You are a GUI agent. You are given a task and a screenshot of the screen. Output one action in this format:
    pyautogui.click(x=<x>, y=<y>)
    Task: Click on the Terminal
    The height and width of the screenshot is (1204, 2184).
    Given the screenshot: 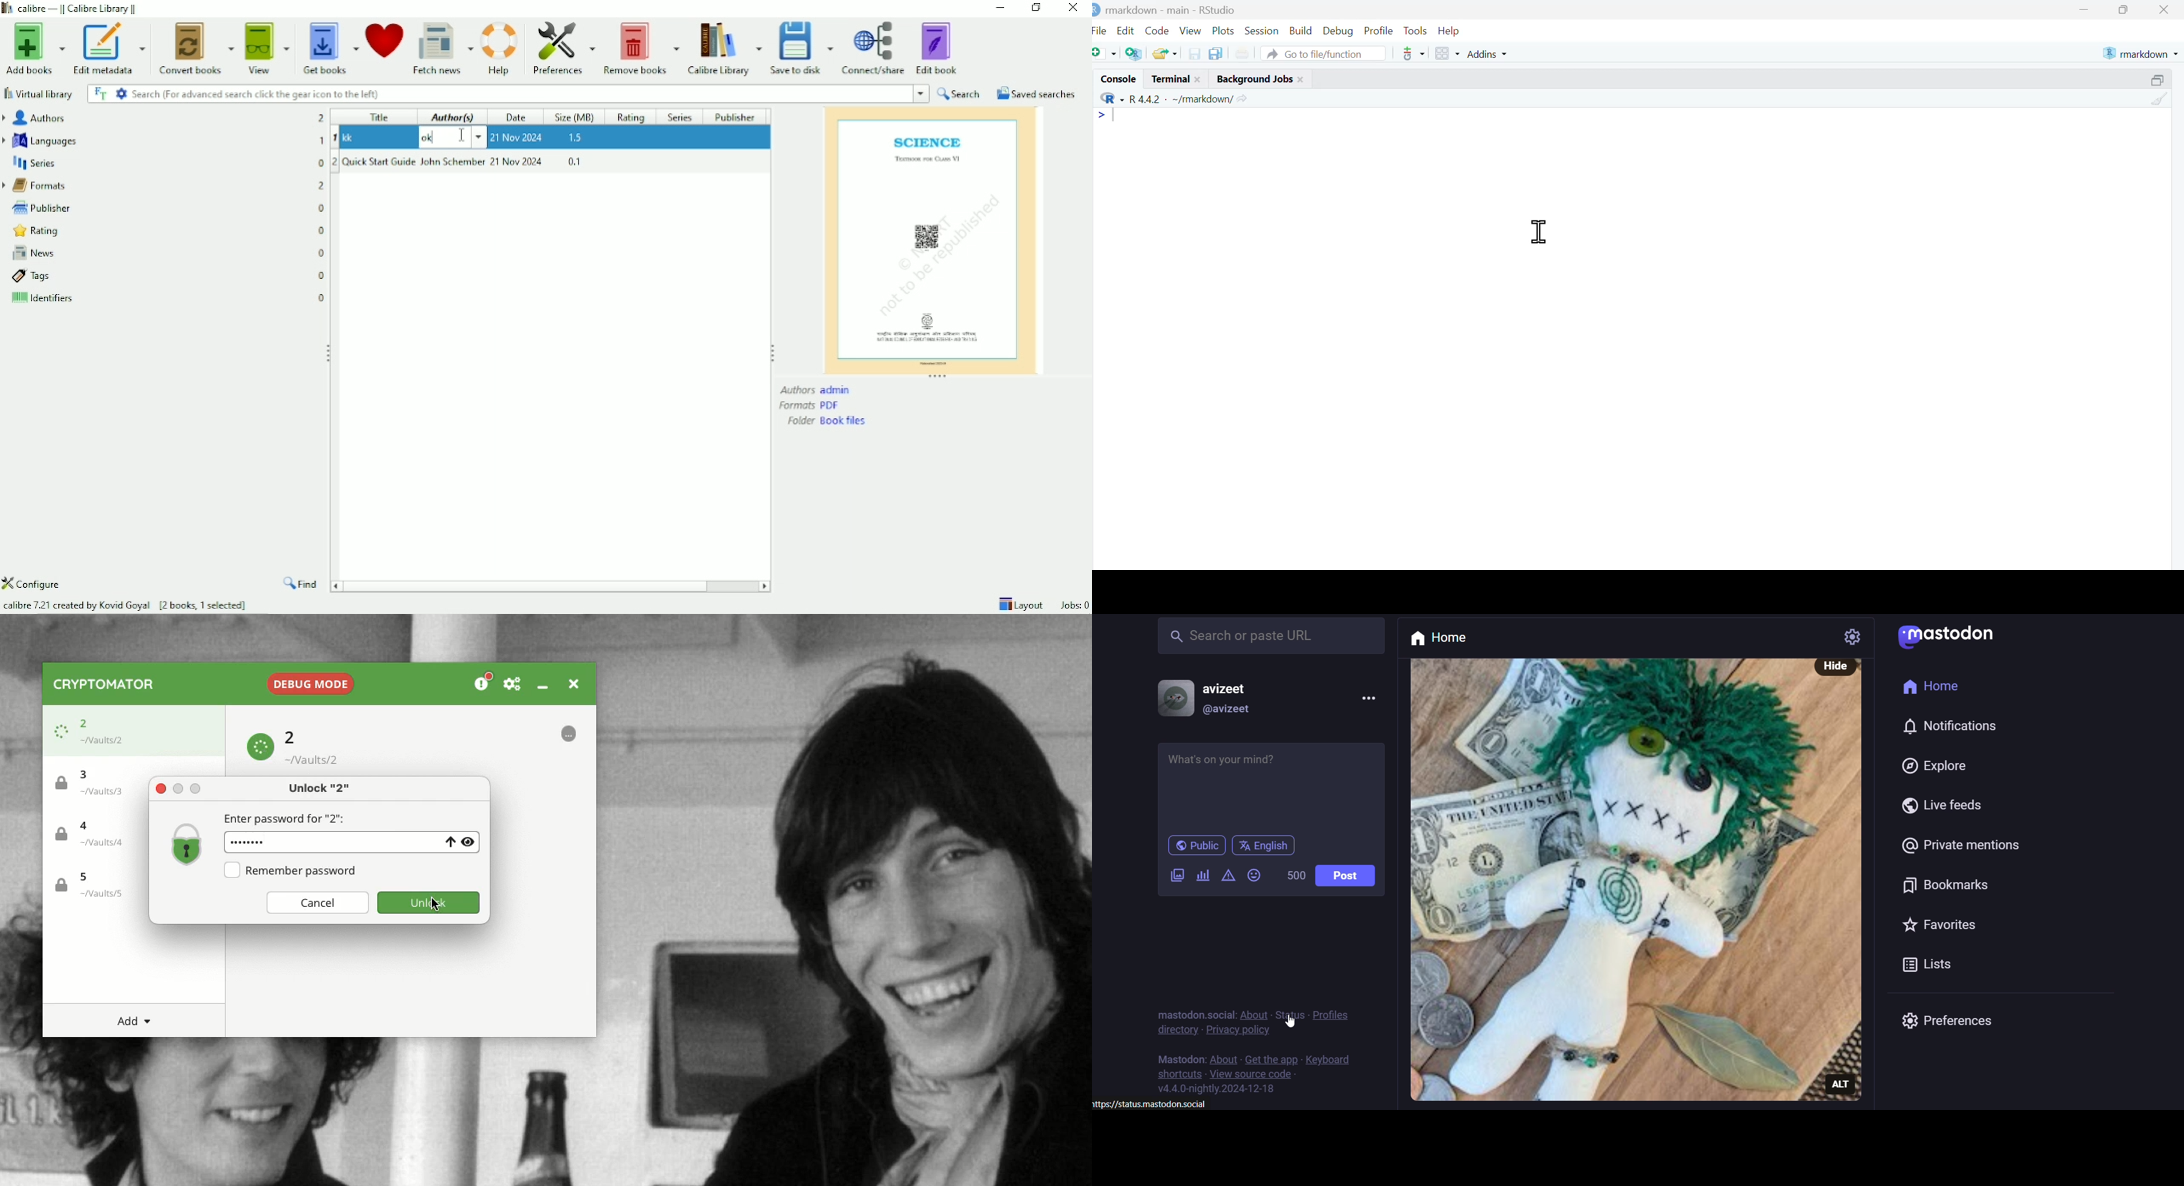 What is the action you would take?
    pyautogui.click(x=1168, y=78)
    